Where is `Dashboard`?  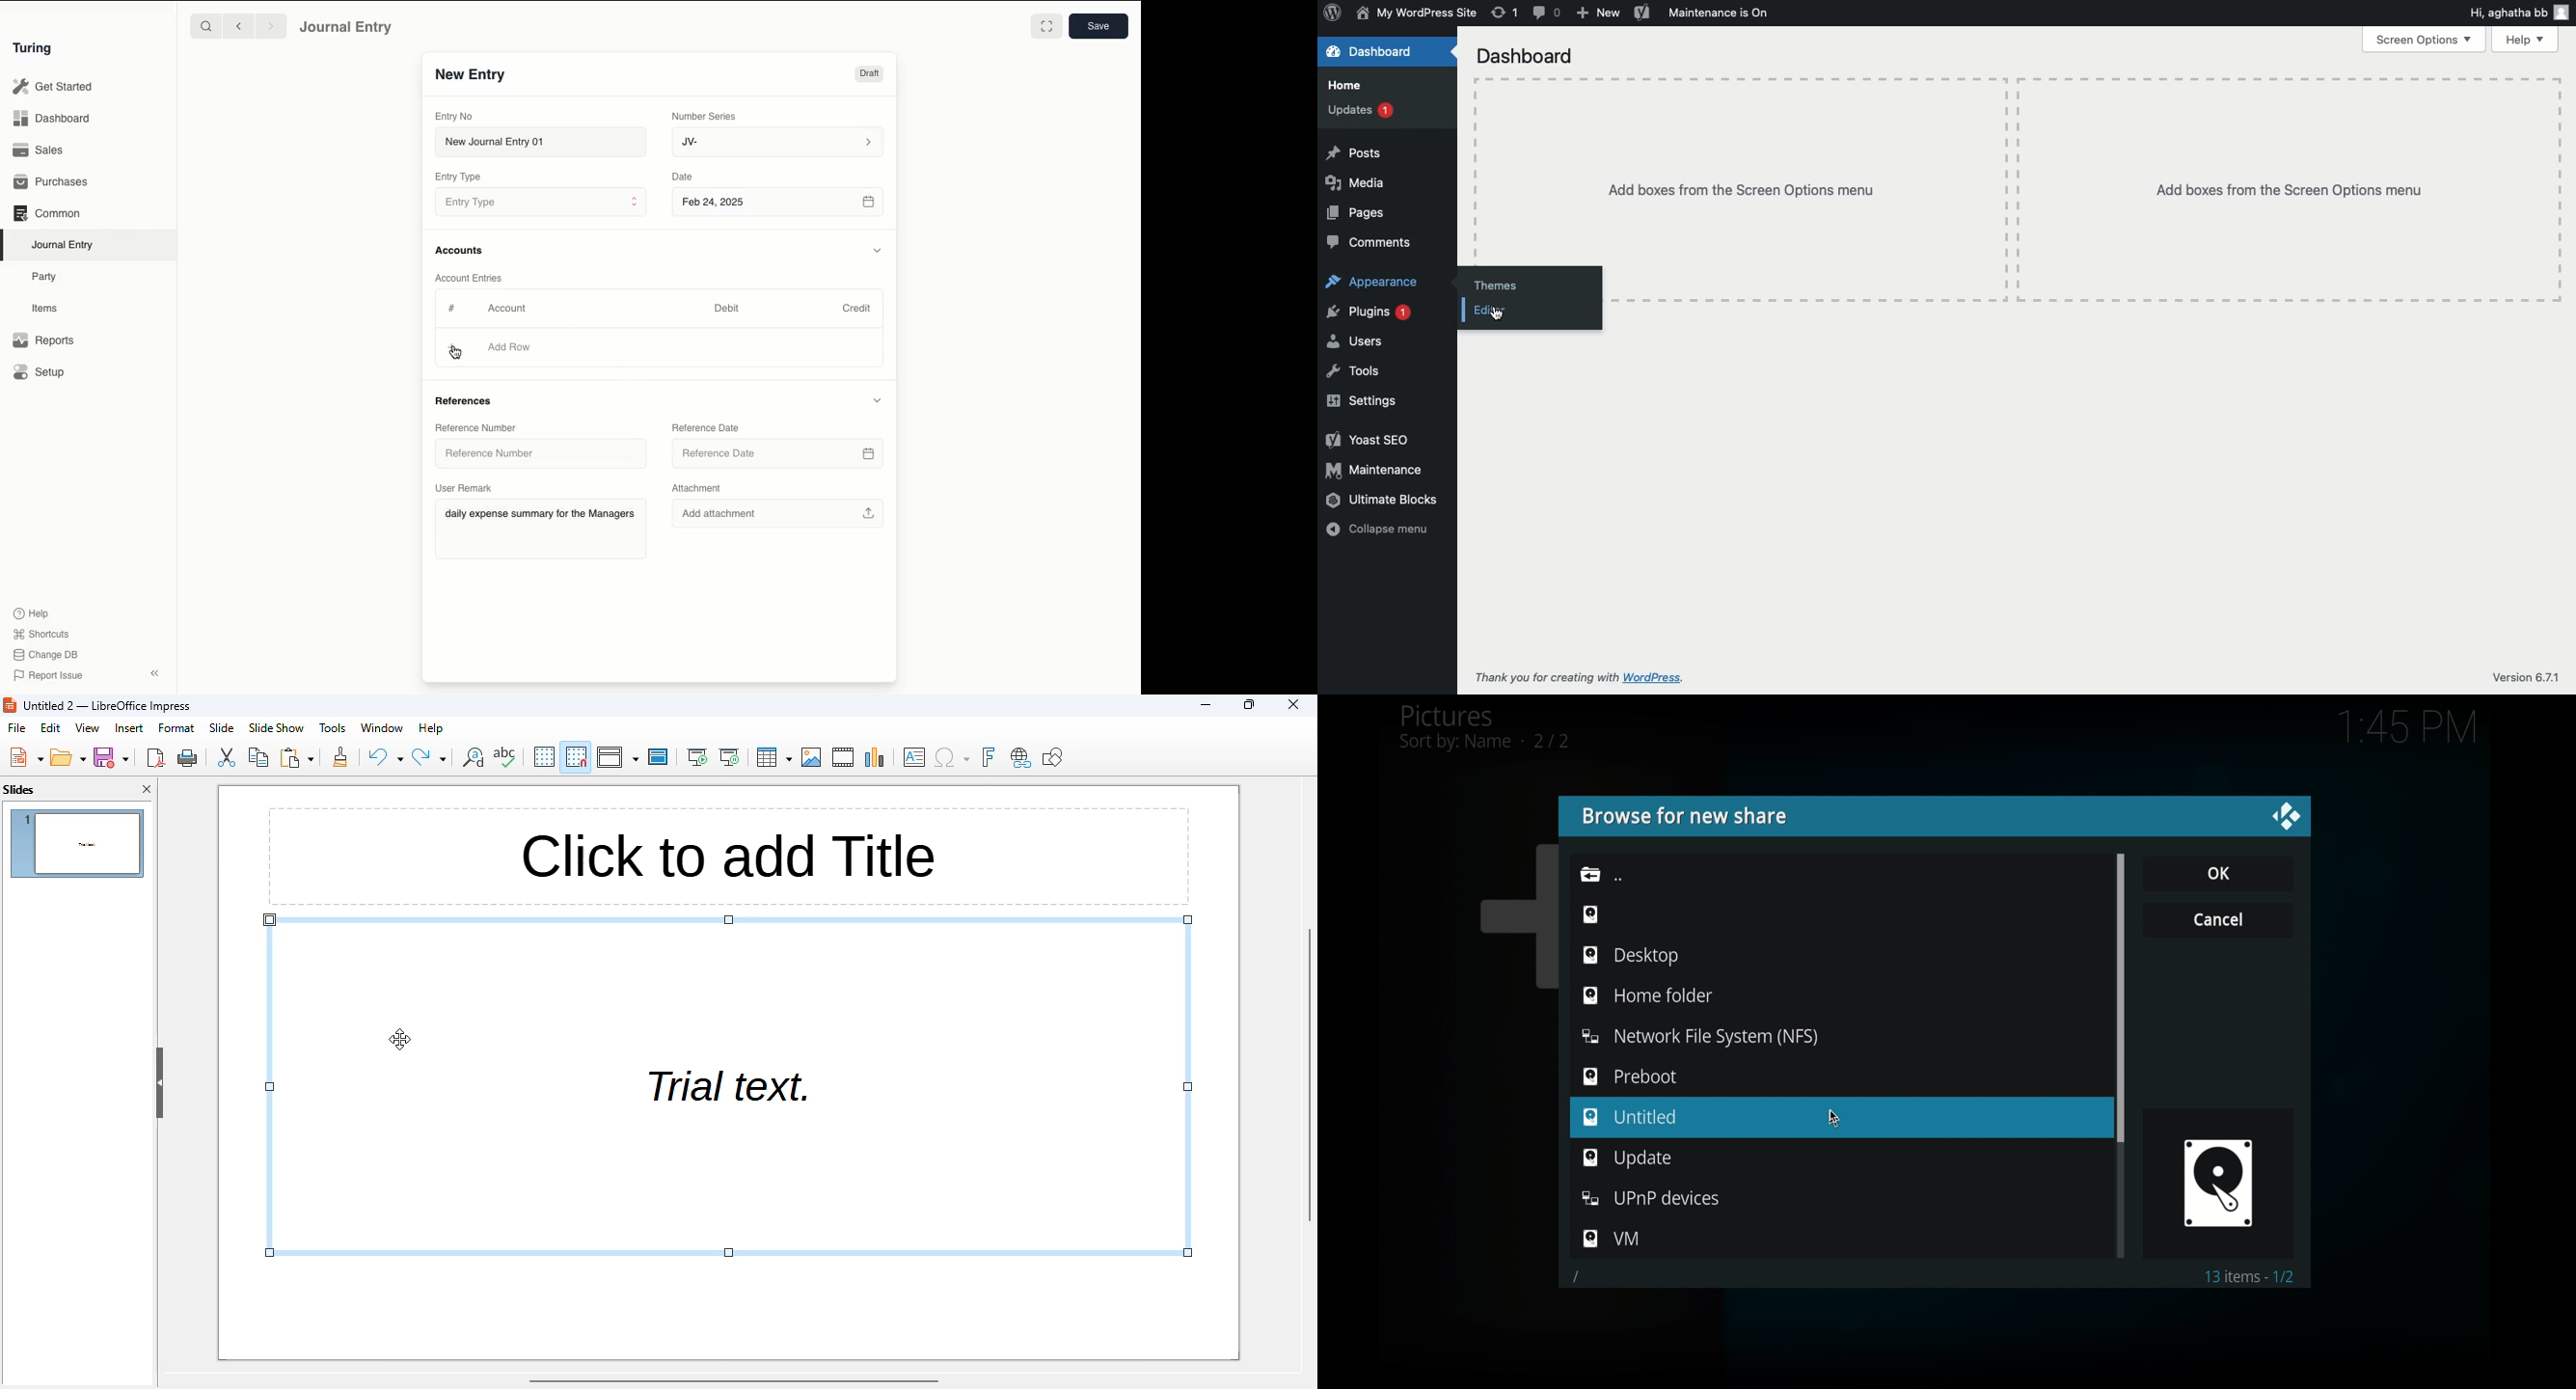 Dashboard is located at coordinates (52, 119).